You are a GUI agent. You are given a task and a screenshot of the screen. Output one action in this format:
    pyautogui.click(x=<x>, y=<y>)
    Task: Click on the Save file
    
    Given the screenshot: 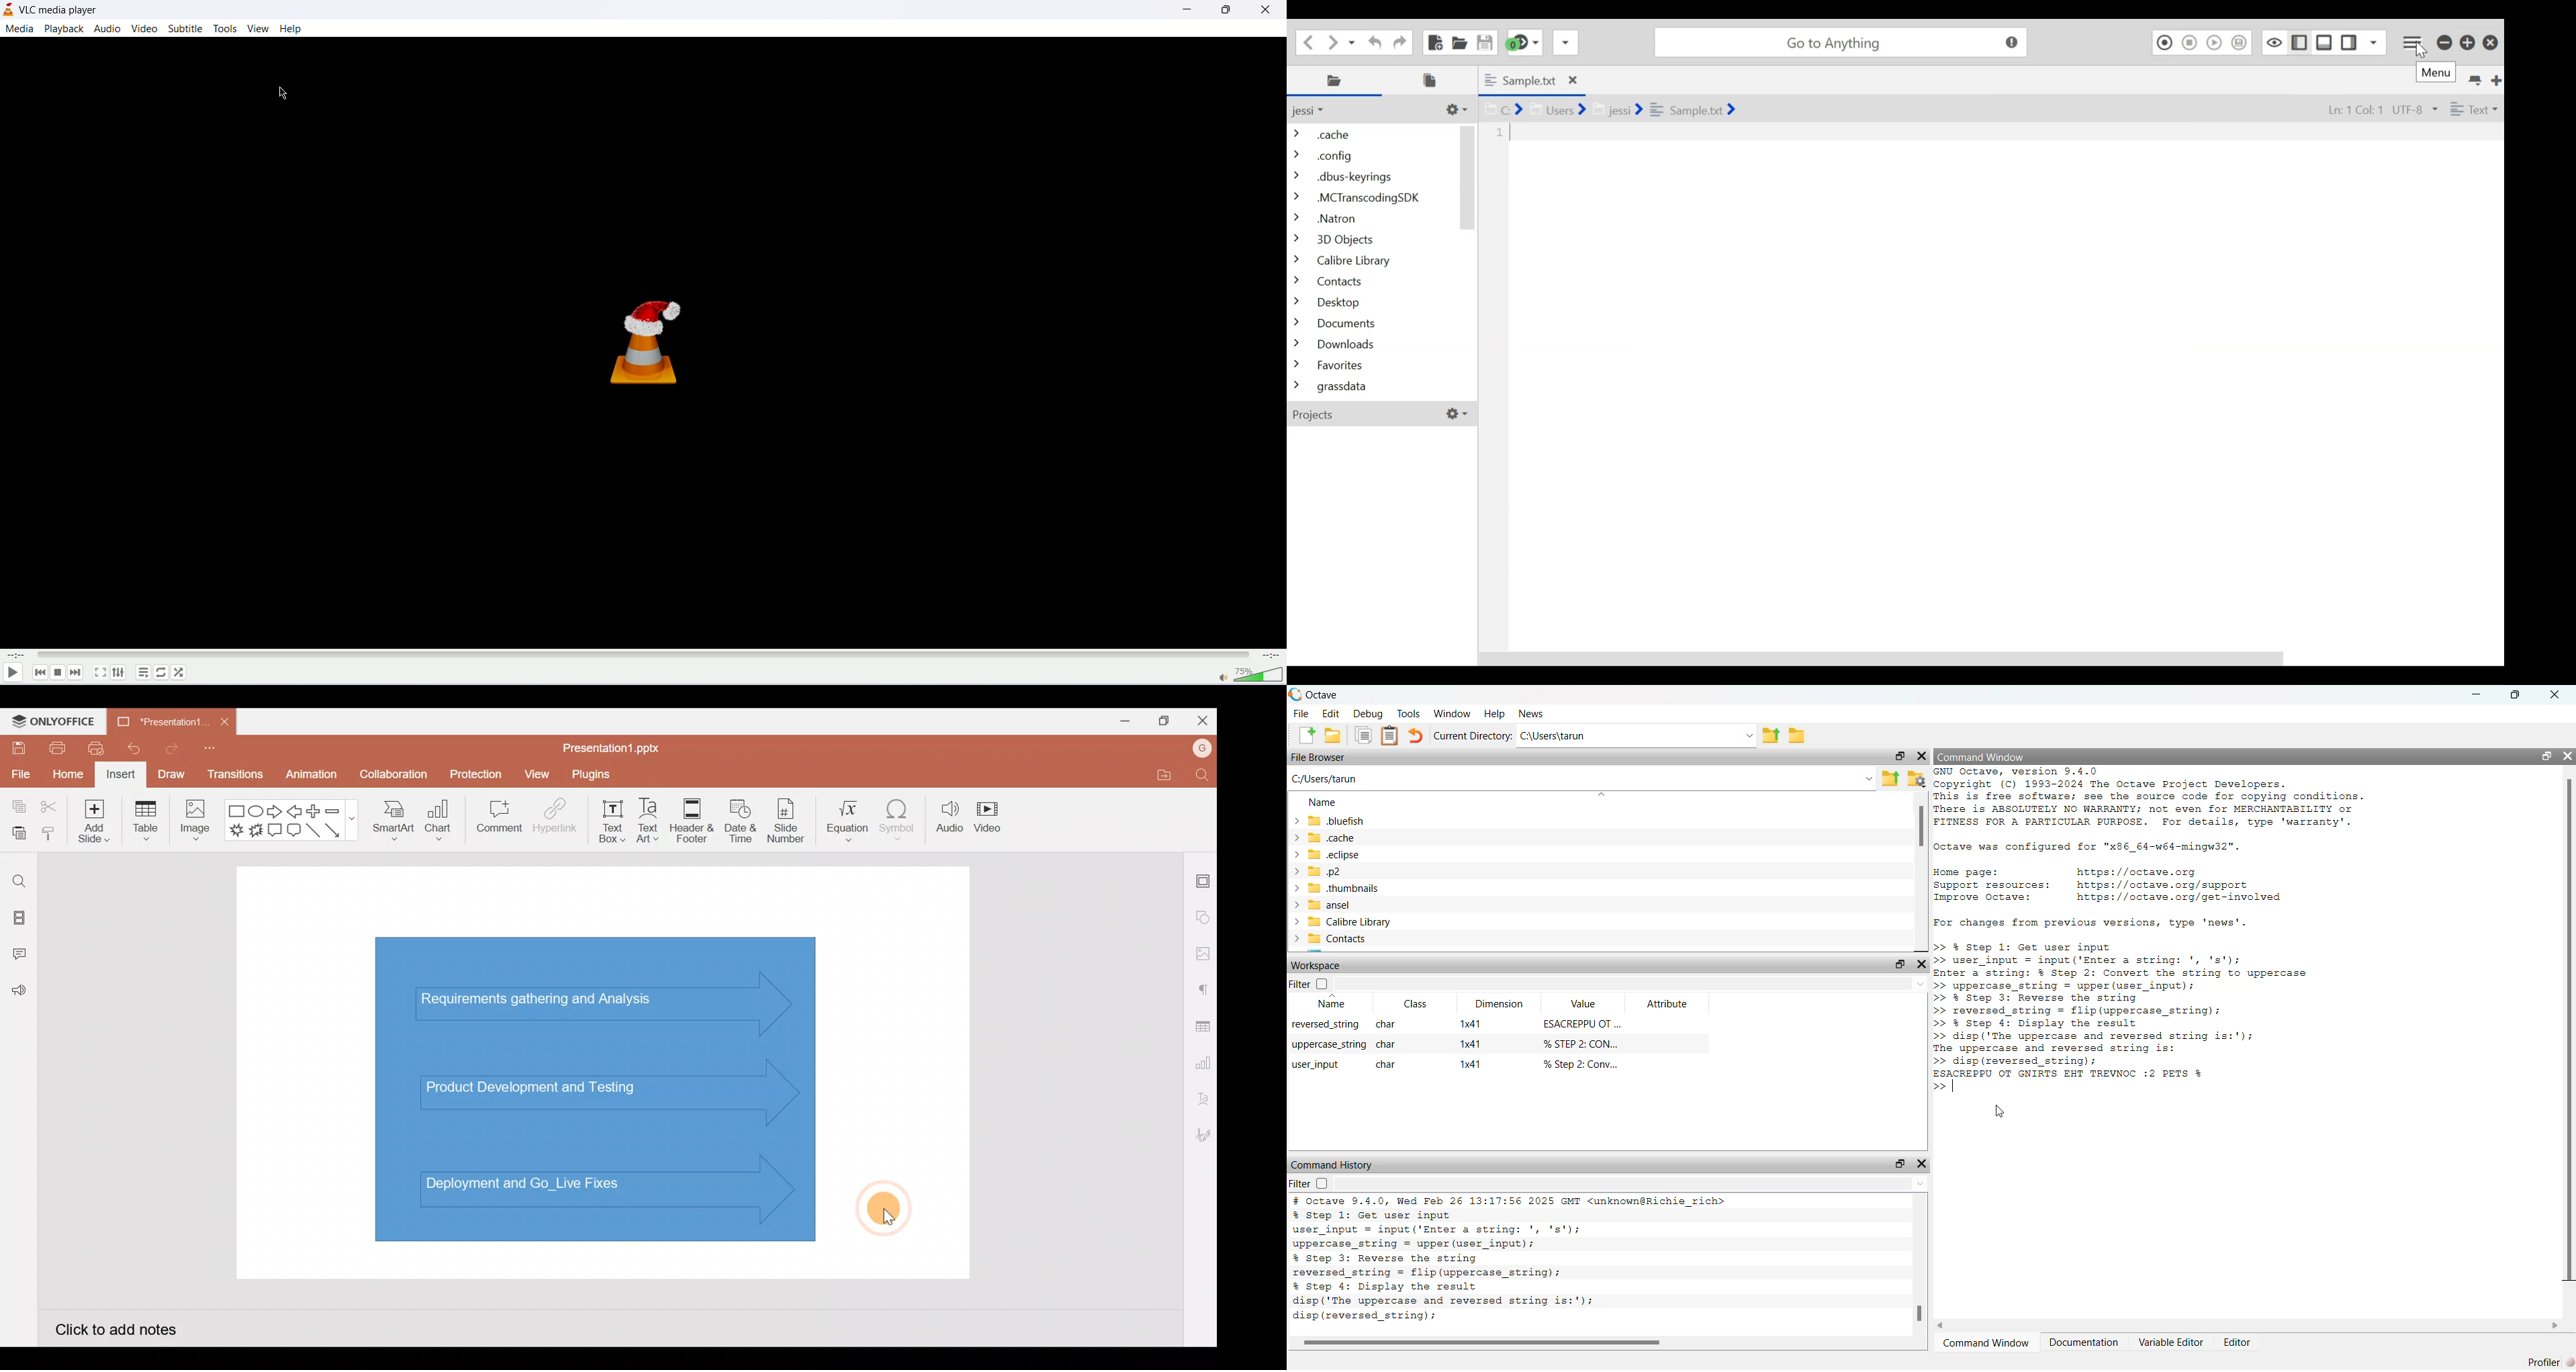 What is the action you would take?
    pyautogui.click(x=1483, y=41)
    